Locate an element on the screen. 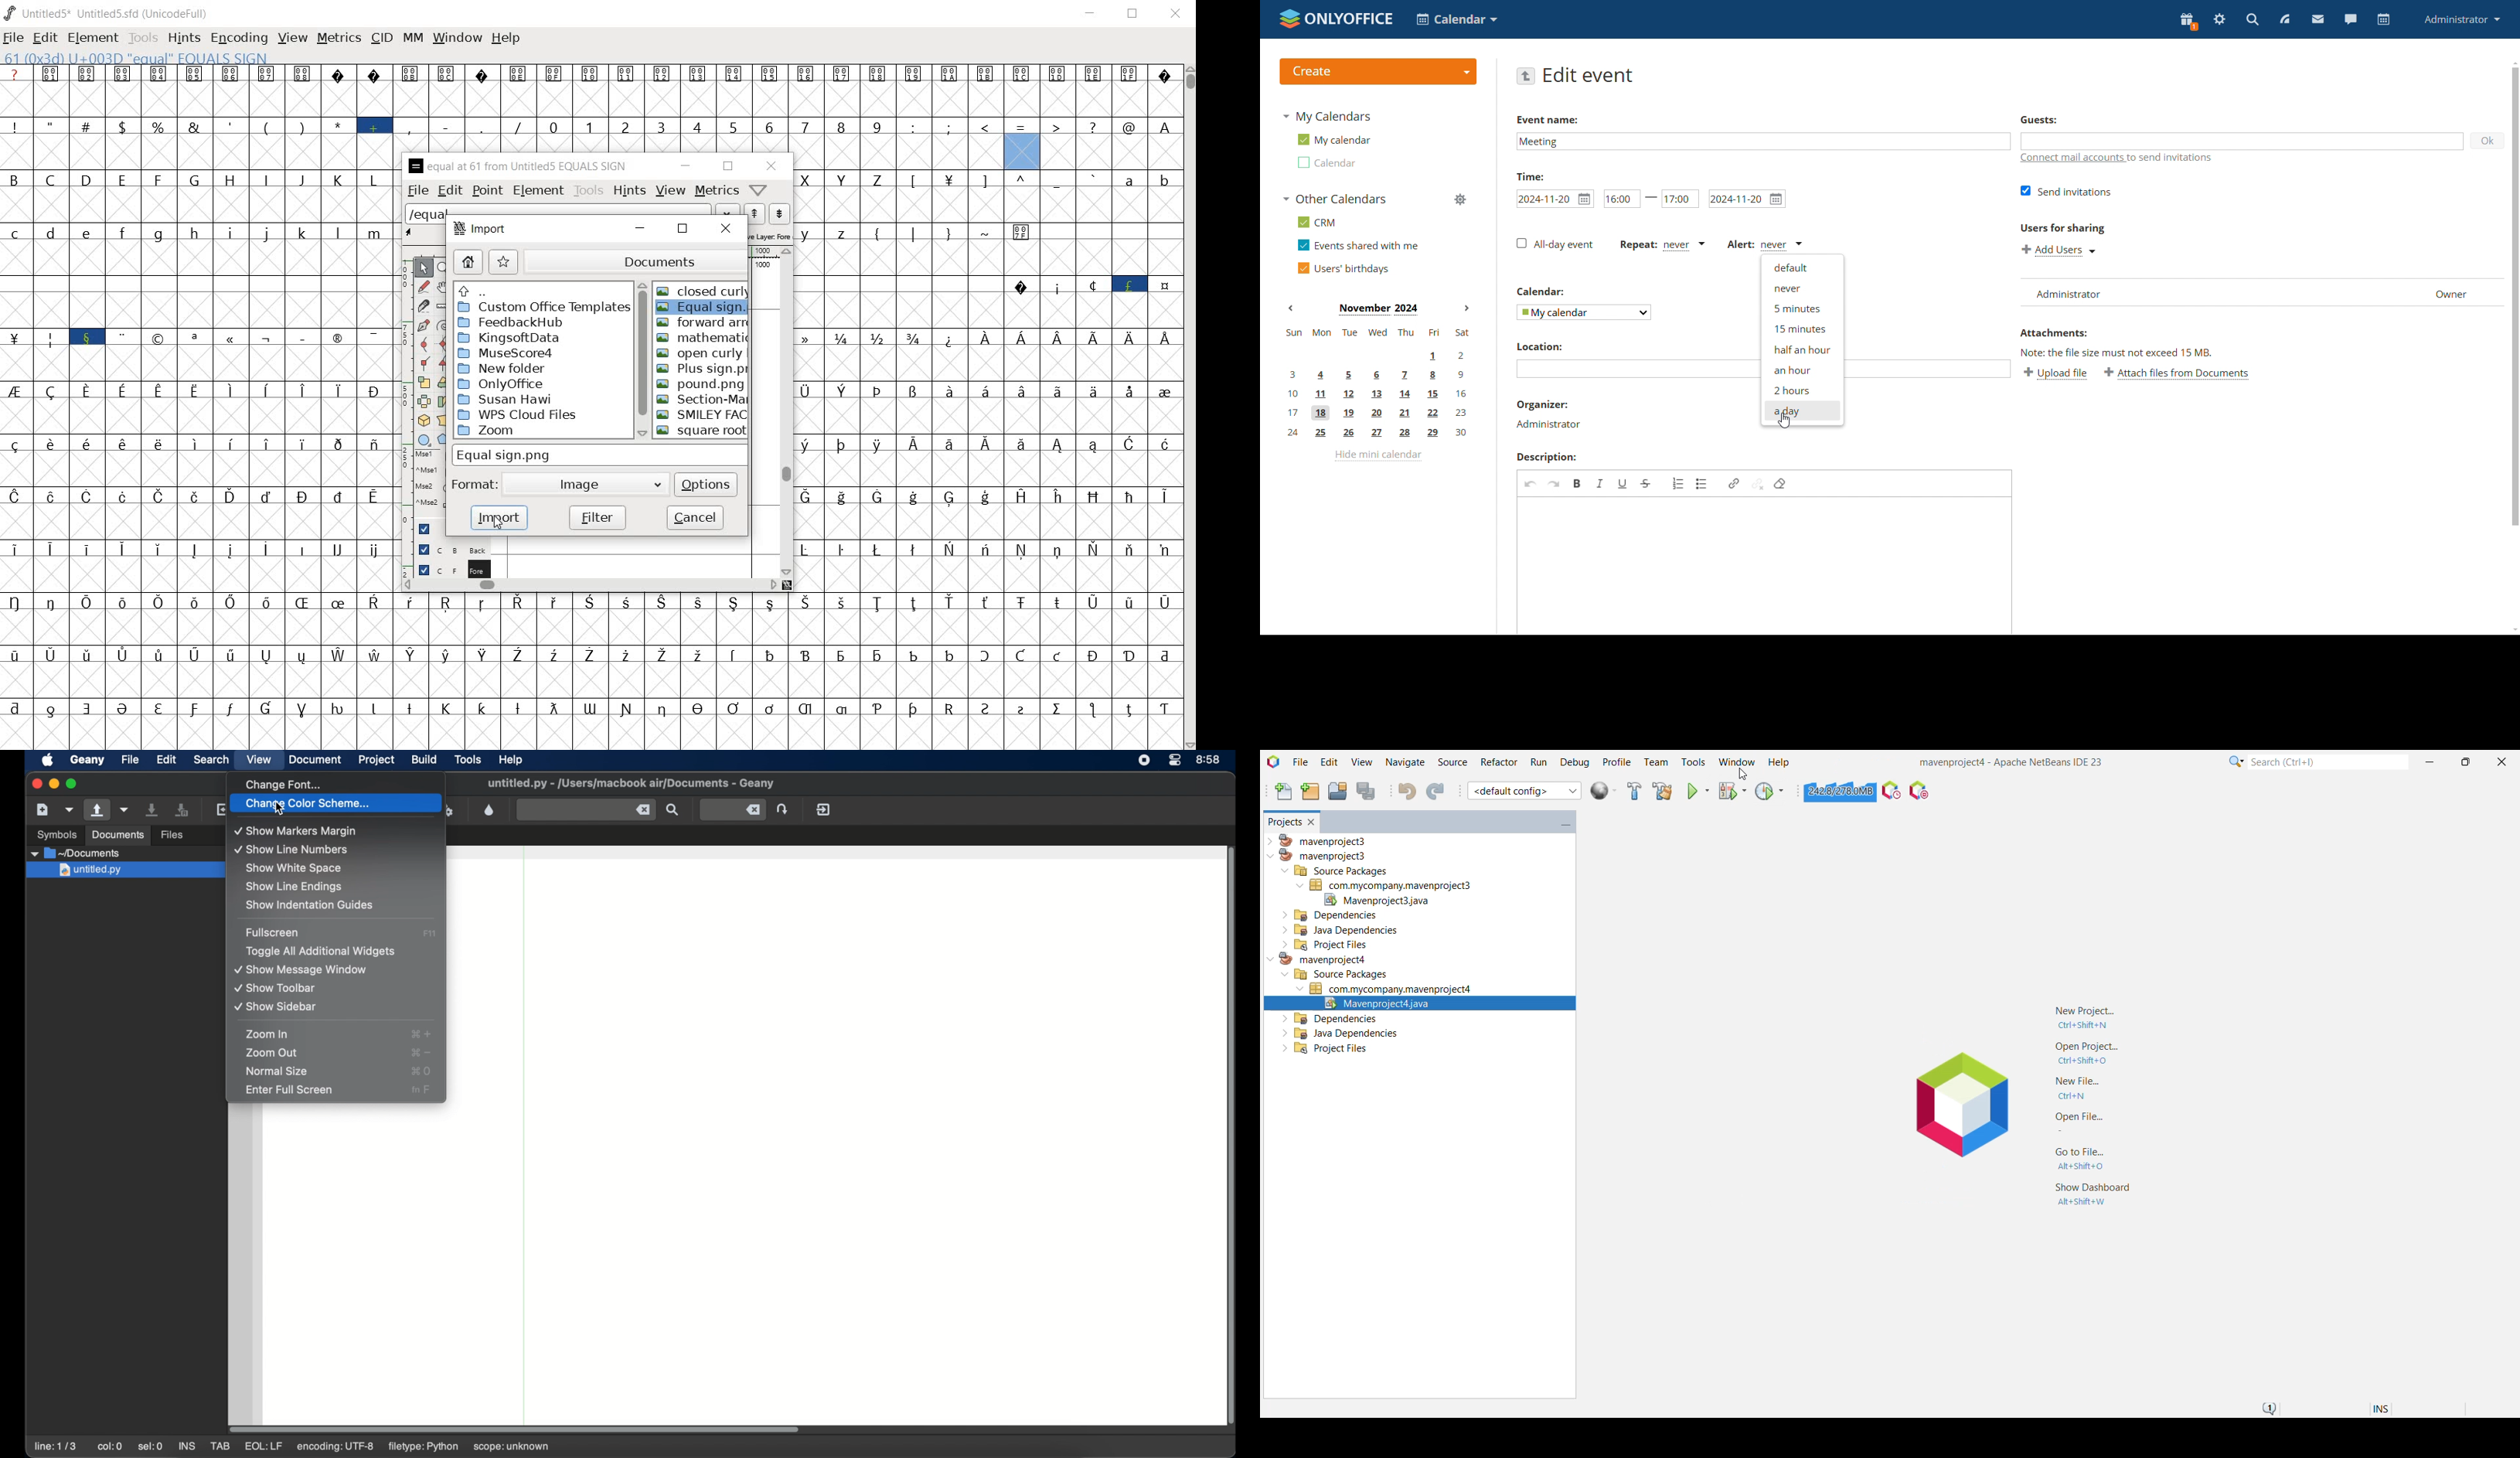 The image size is (2520, 1484). change font is located at coordinates (284, 784).